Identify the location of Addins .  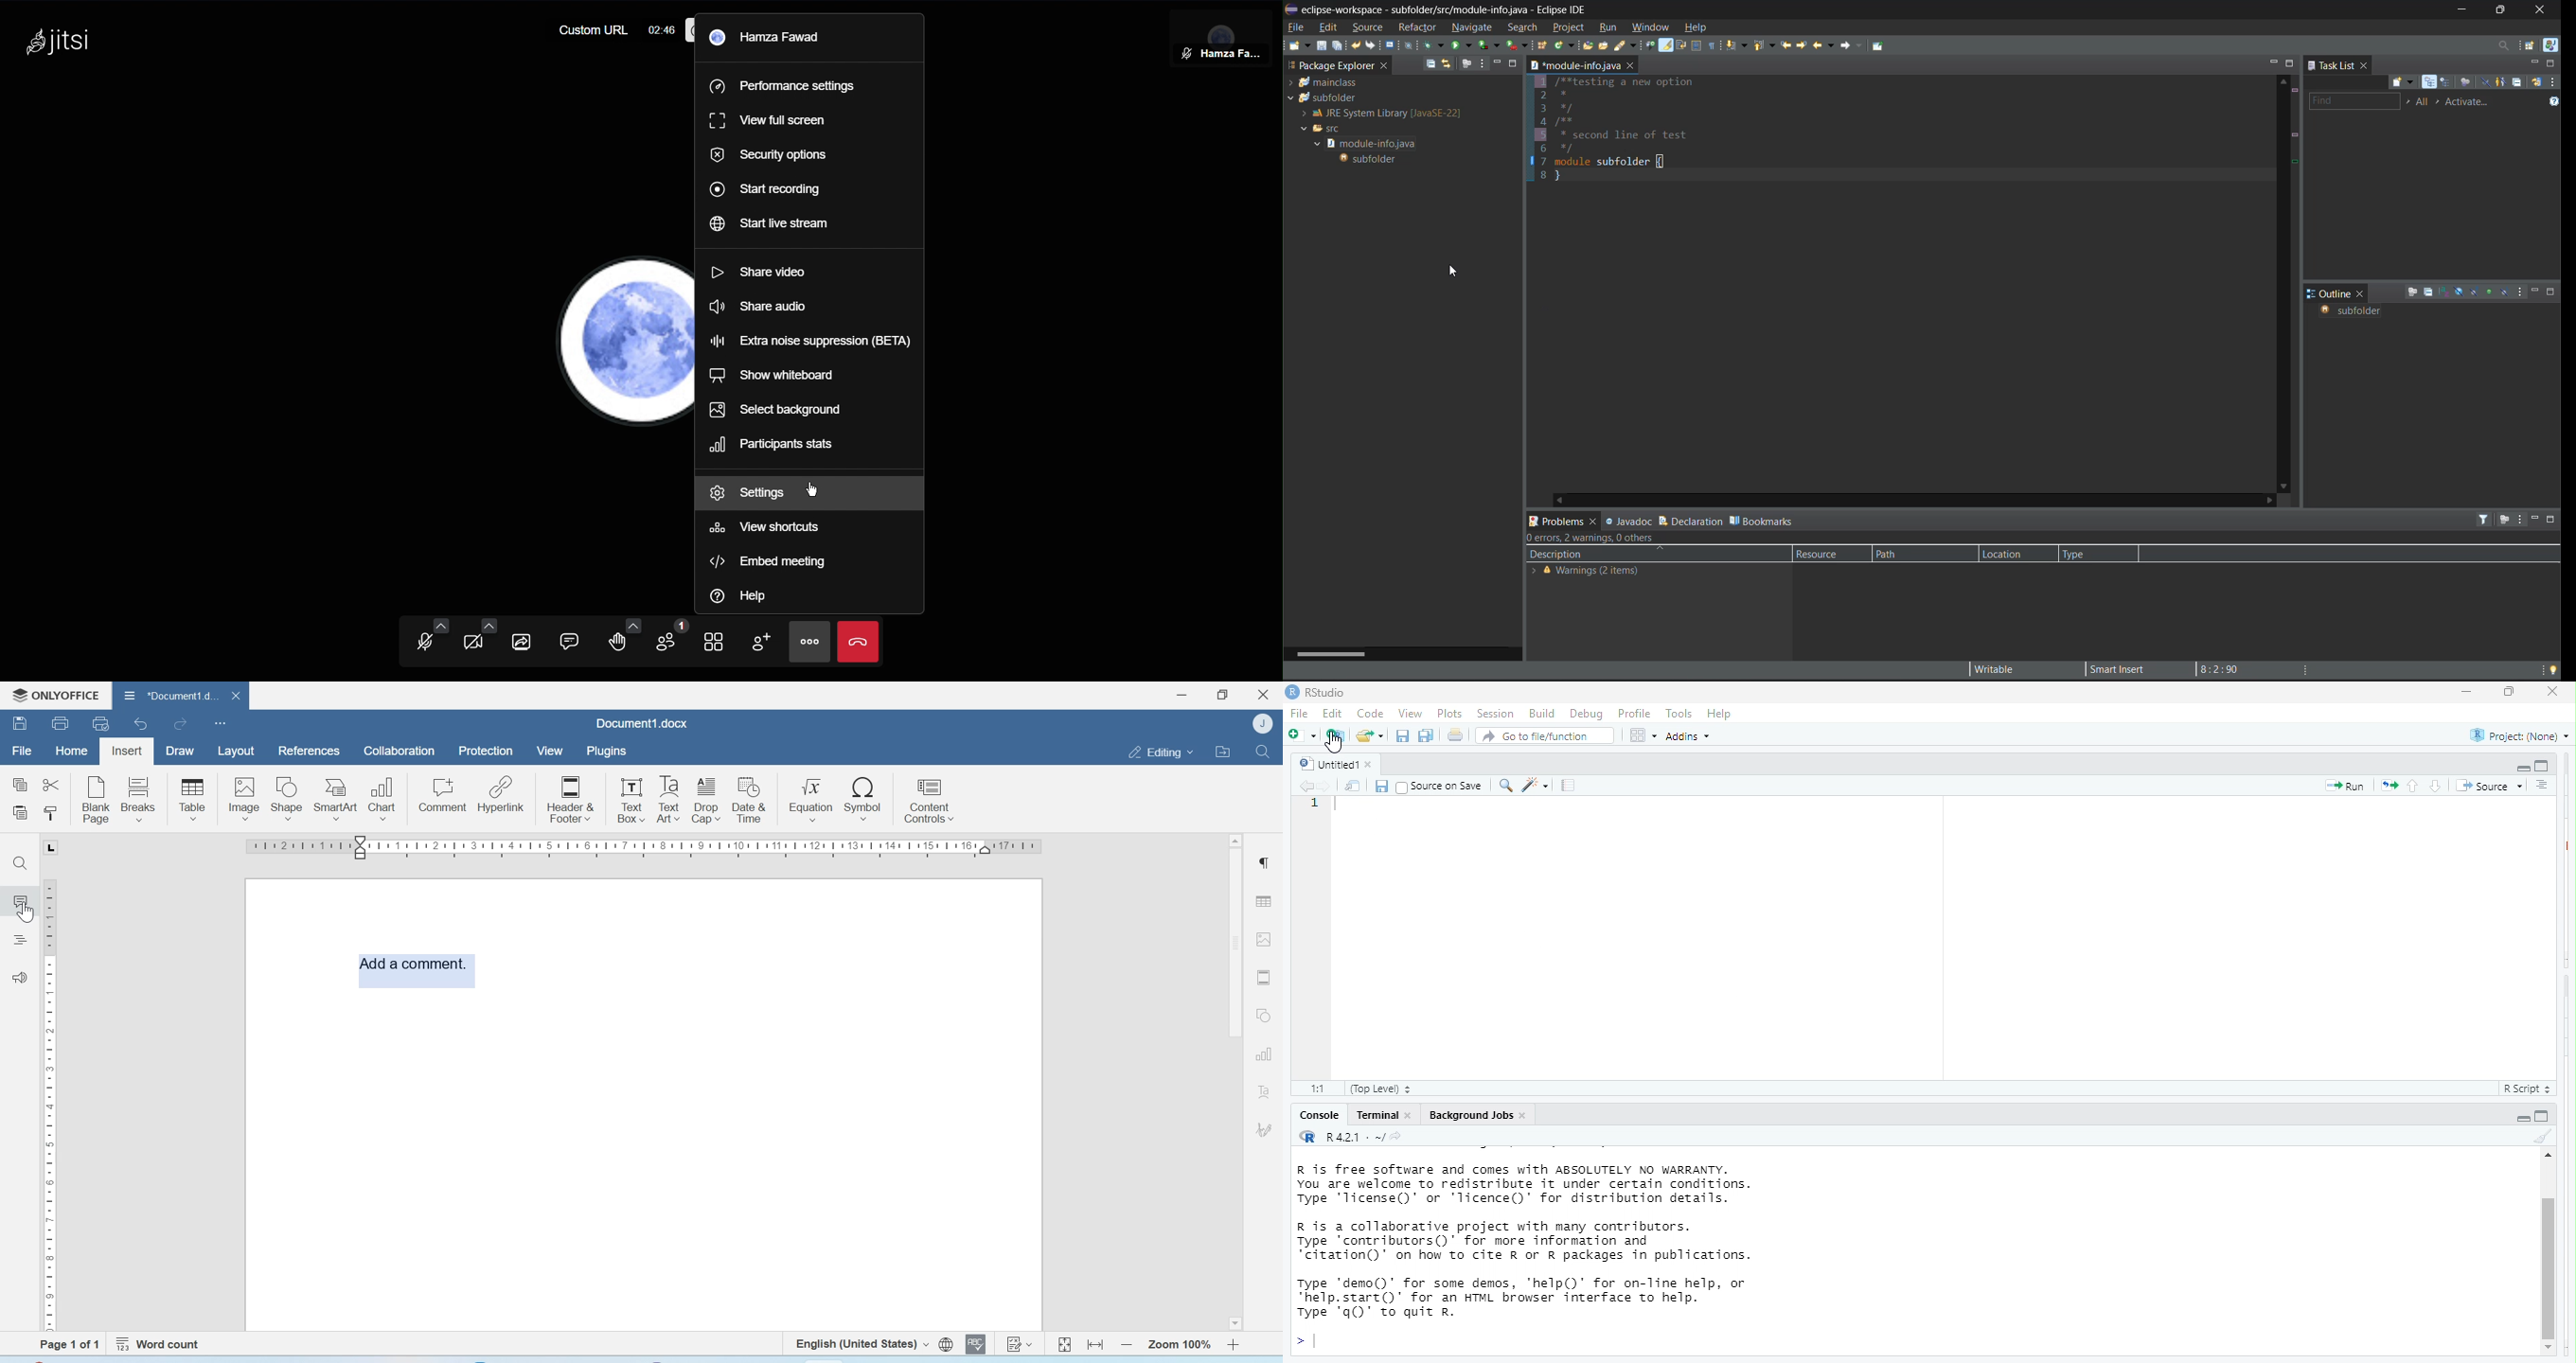
(1694, 737).